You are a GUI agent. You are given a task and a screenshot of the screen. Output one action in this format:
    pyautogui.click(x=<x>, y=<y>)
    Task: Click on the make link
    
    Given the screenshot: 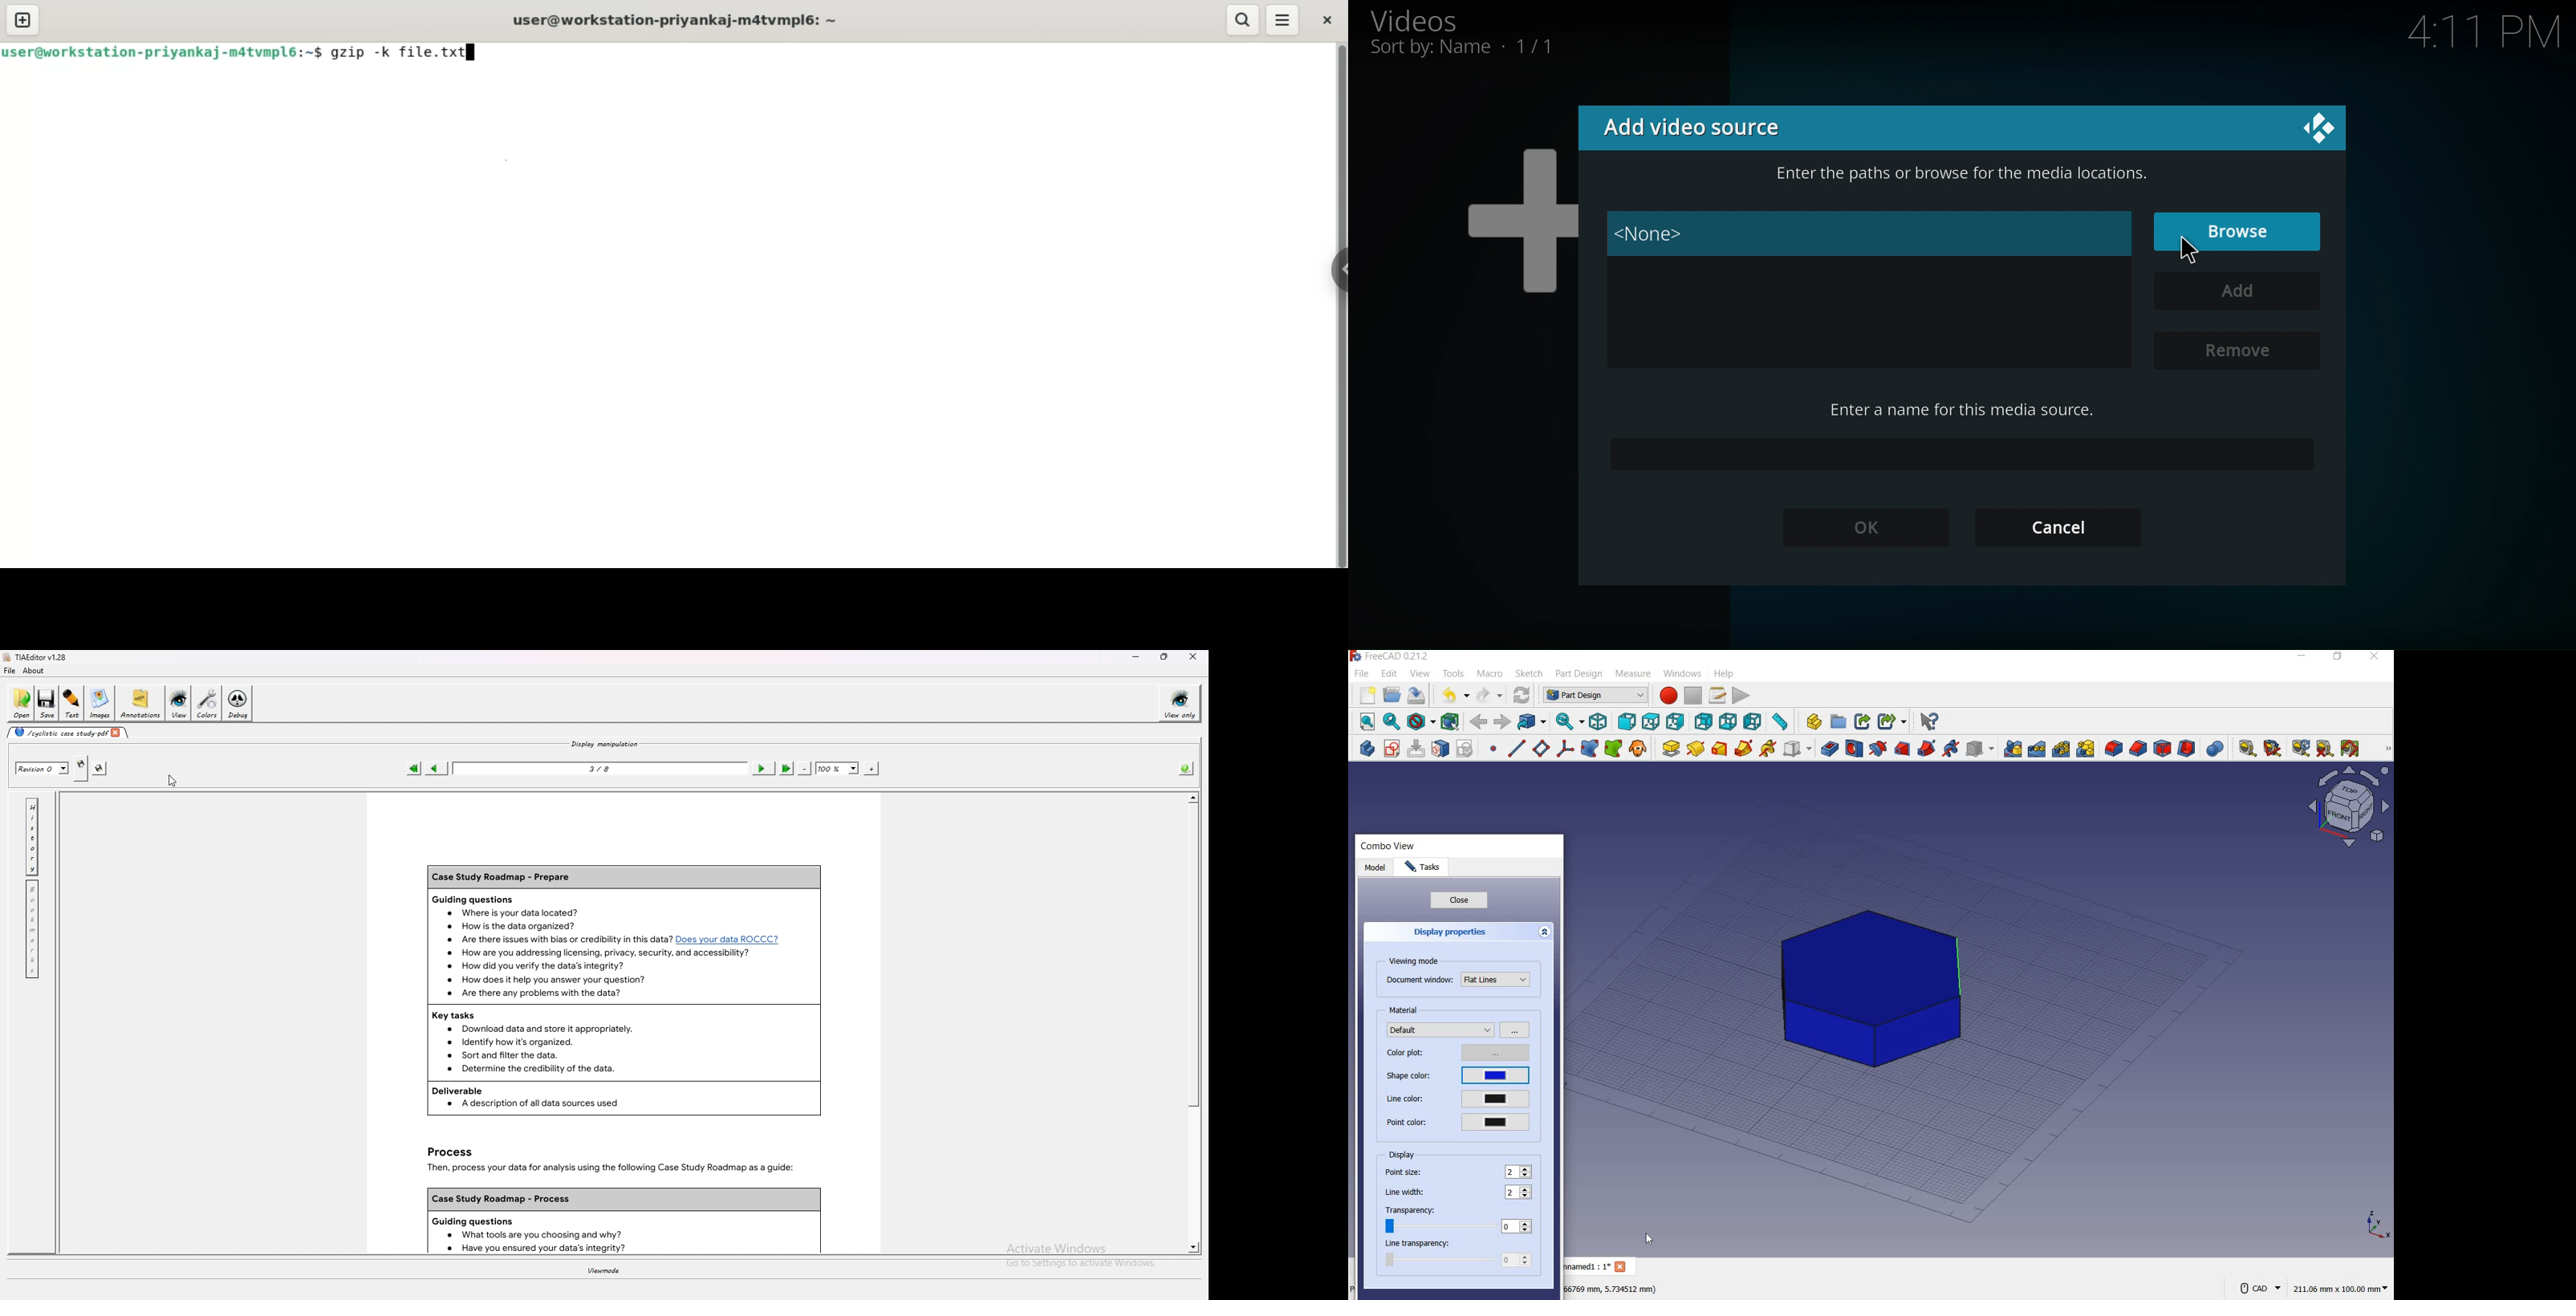 What is the action you would take?
    pyautogui.click(x=1860, y=722)
    